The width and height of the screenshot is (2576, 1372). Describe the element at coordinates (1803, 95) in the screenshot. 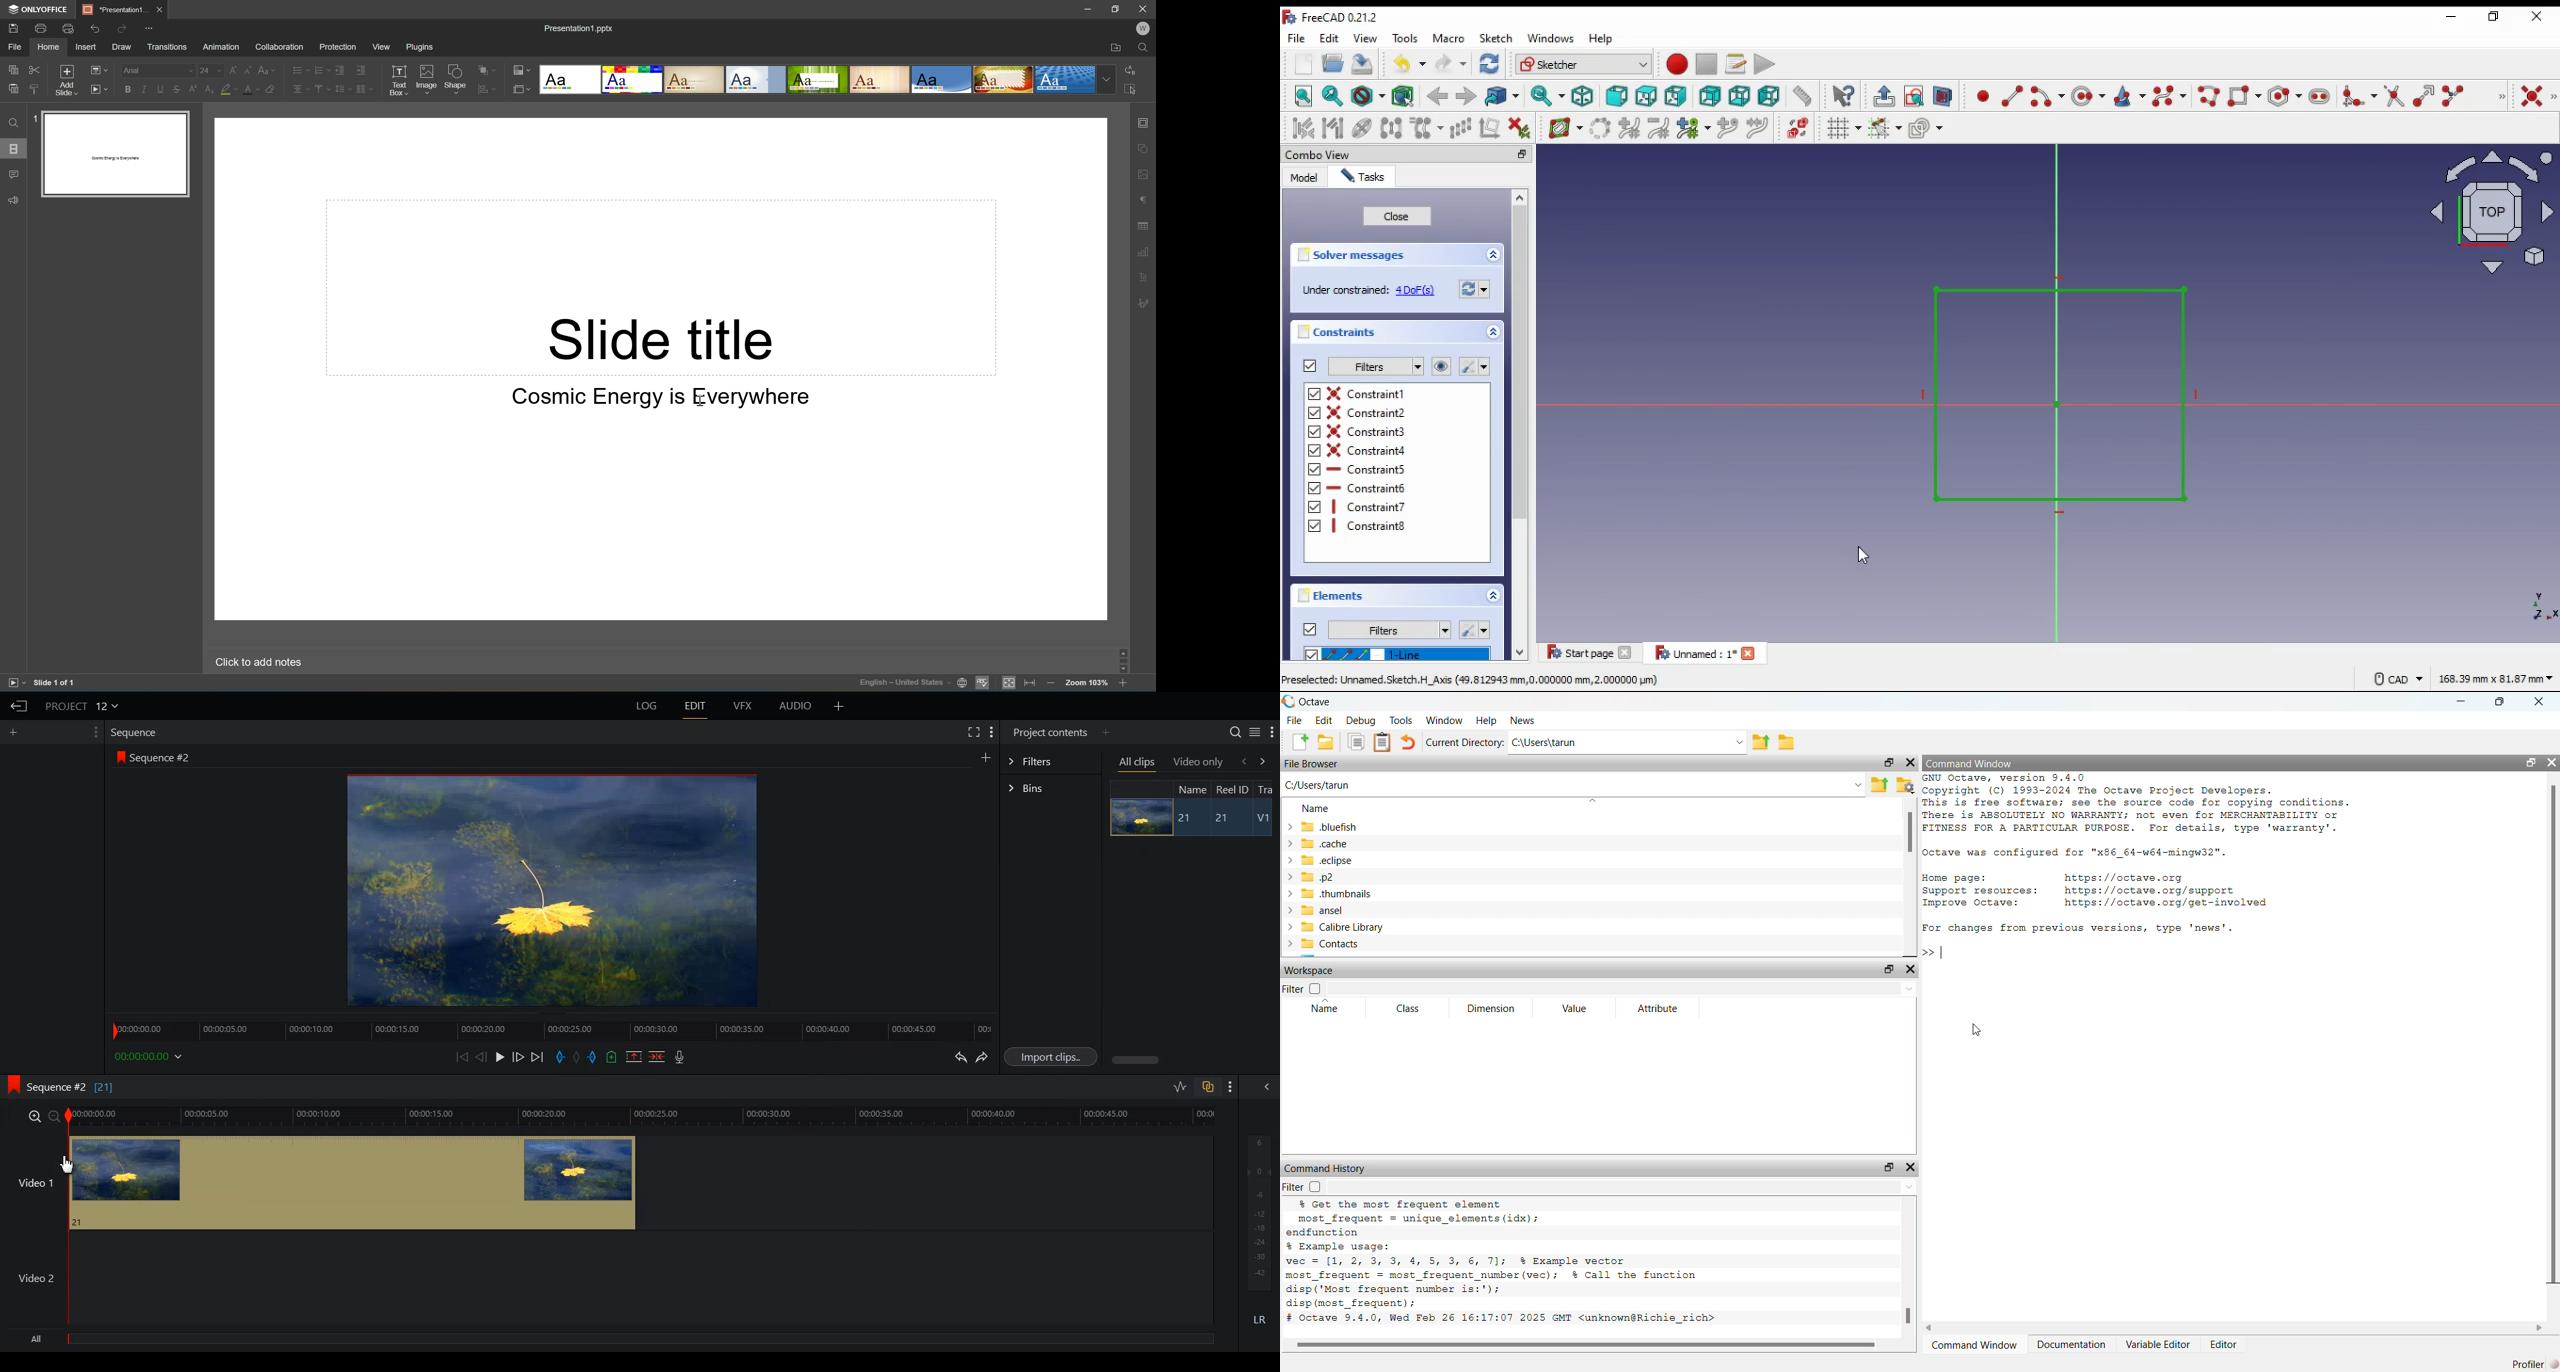

I see `measure distance` at that location.